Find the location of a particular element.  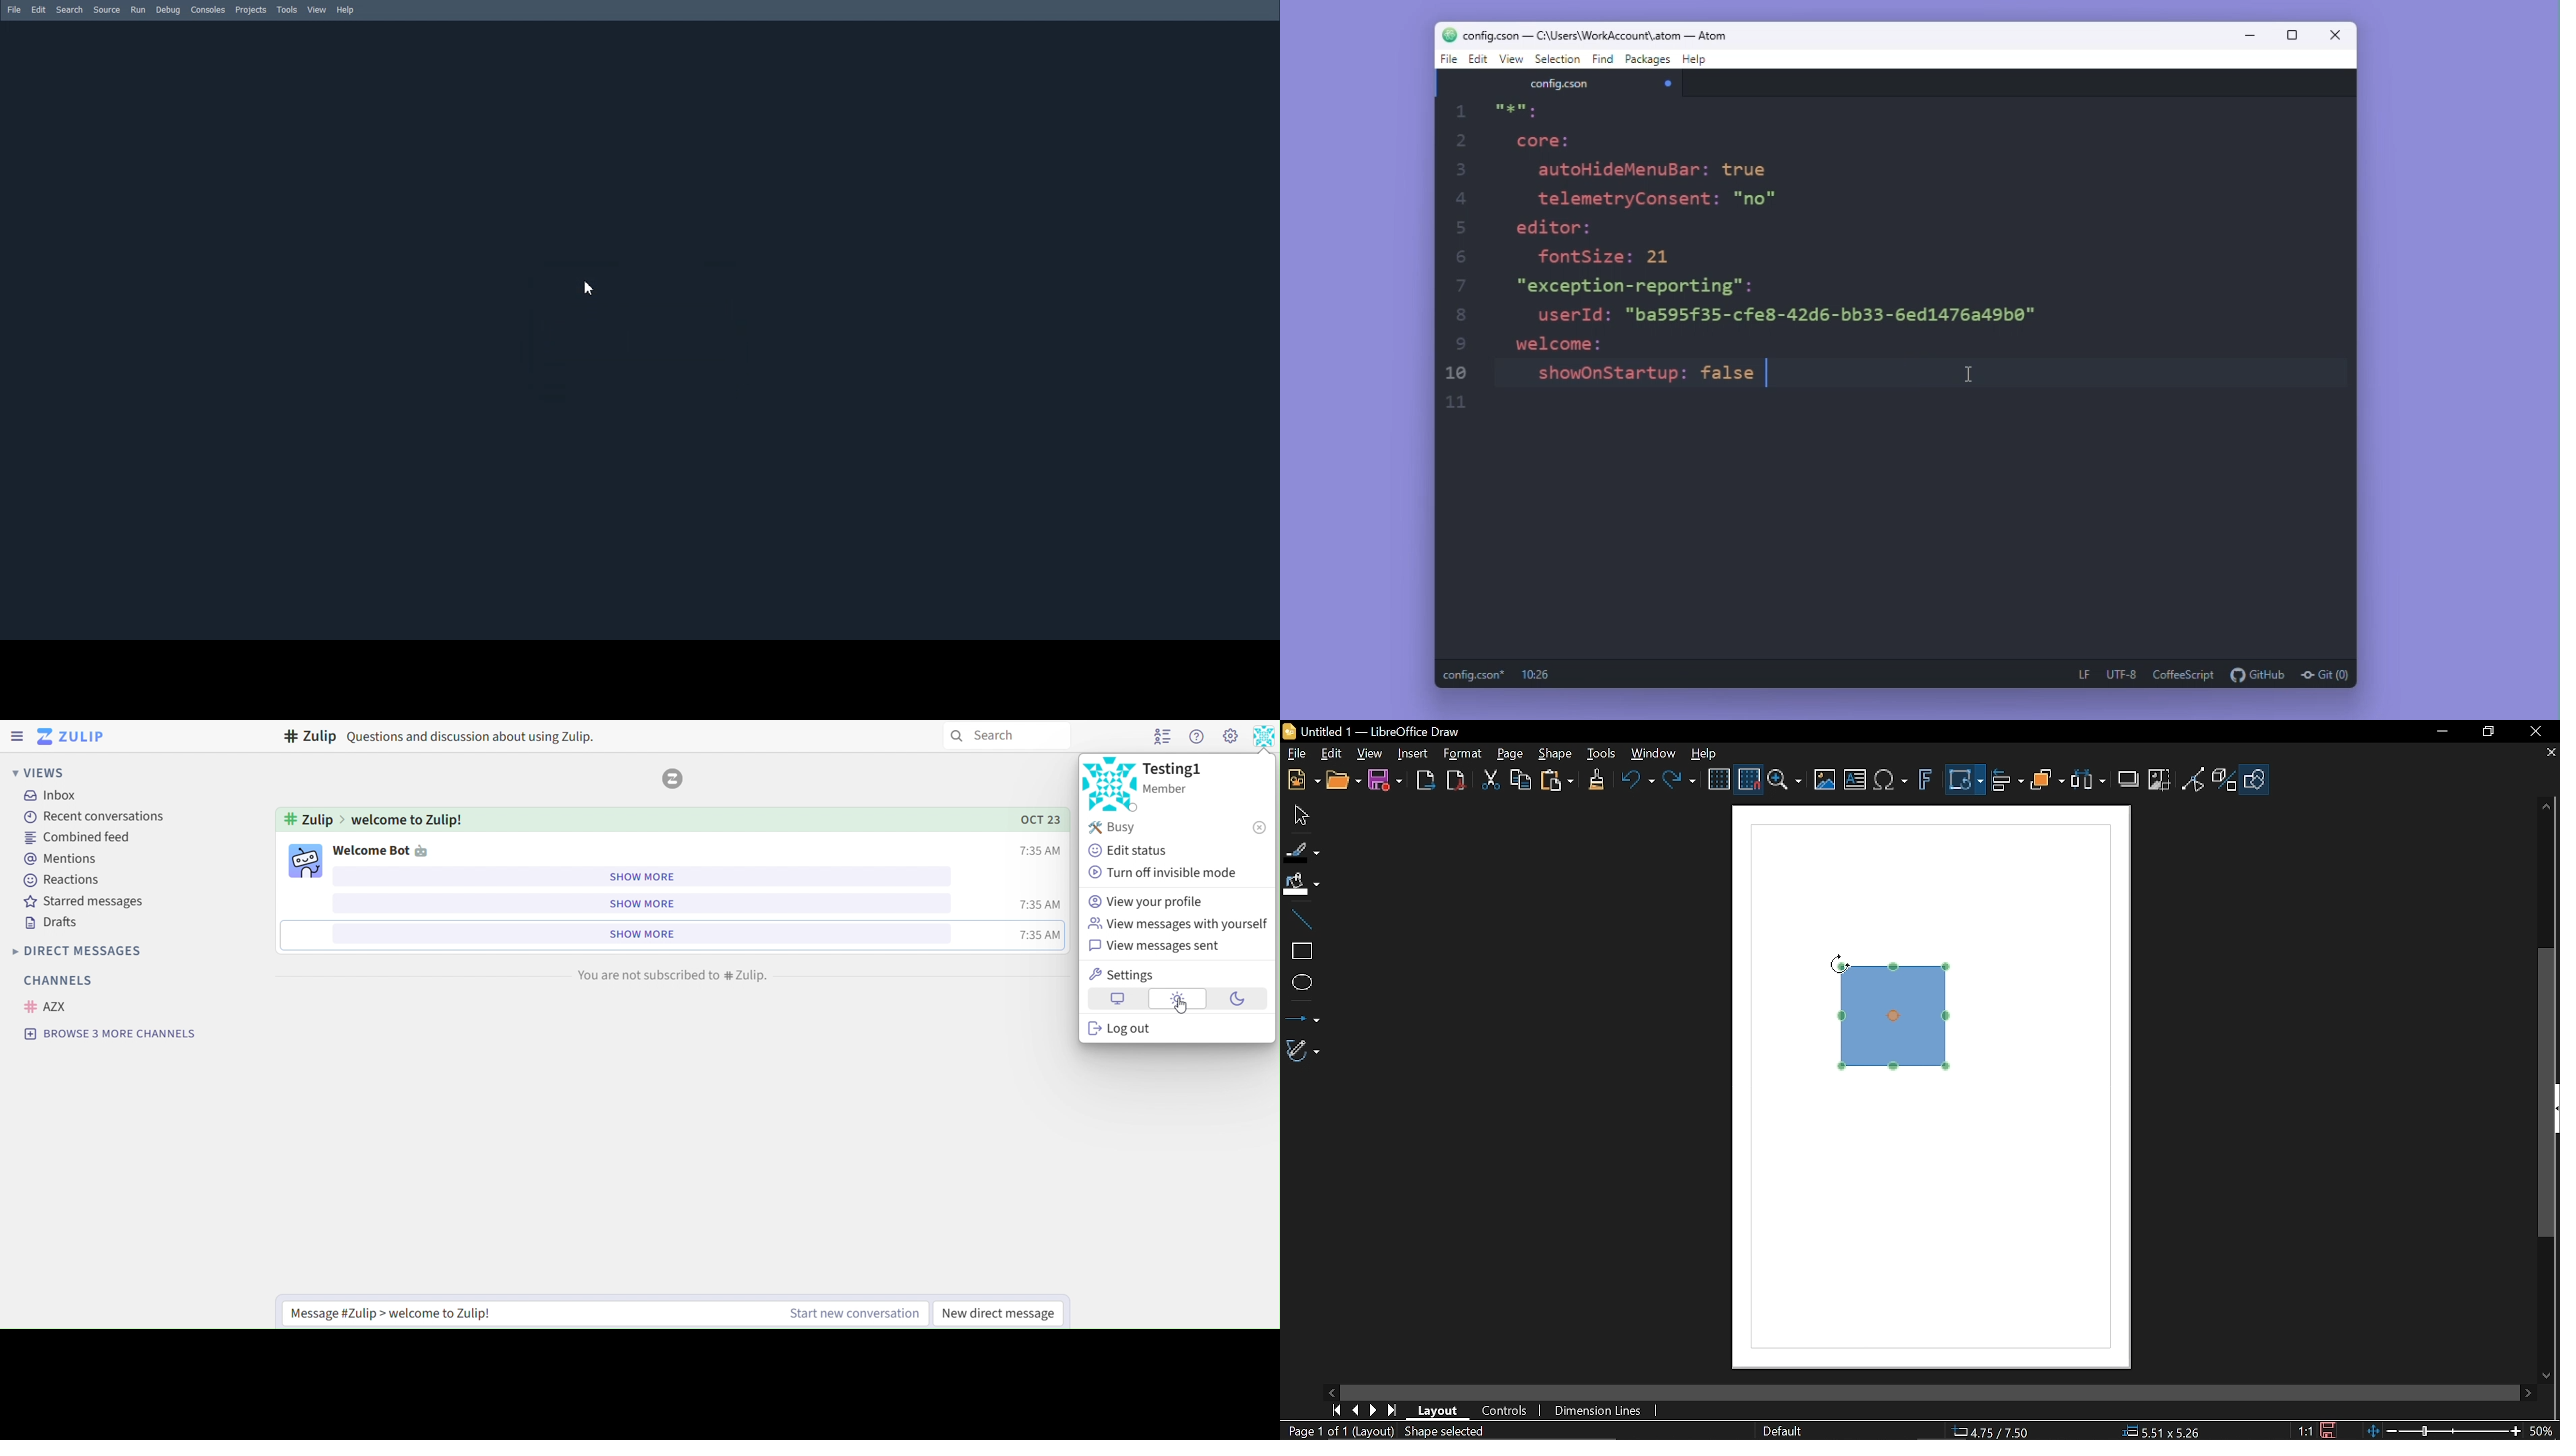

image is located at coordinates (1111, 783).